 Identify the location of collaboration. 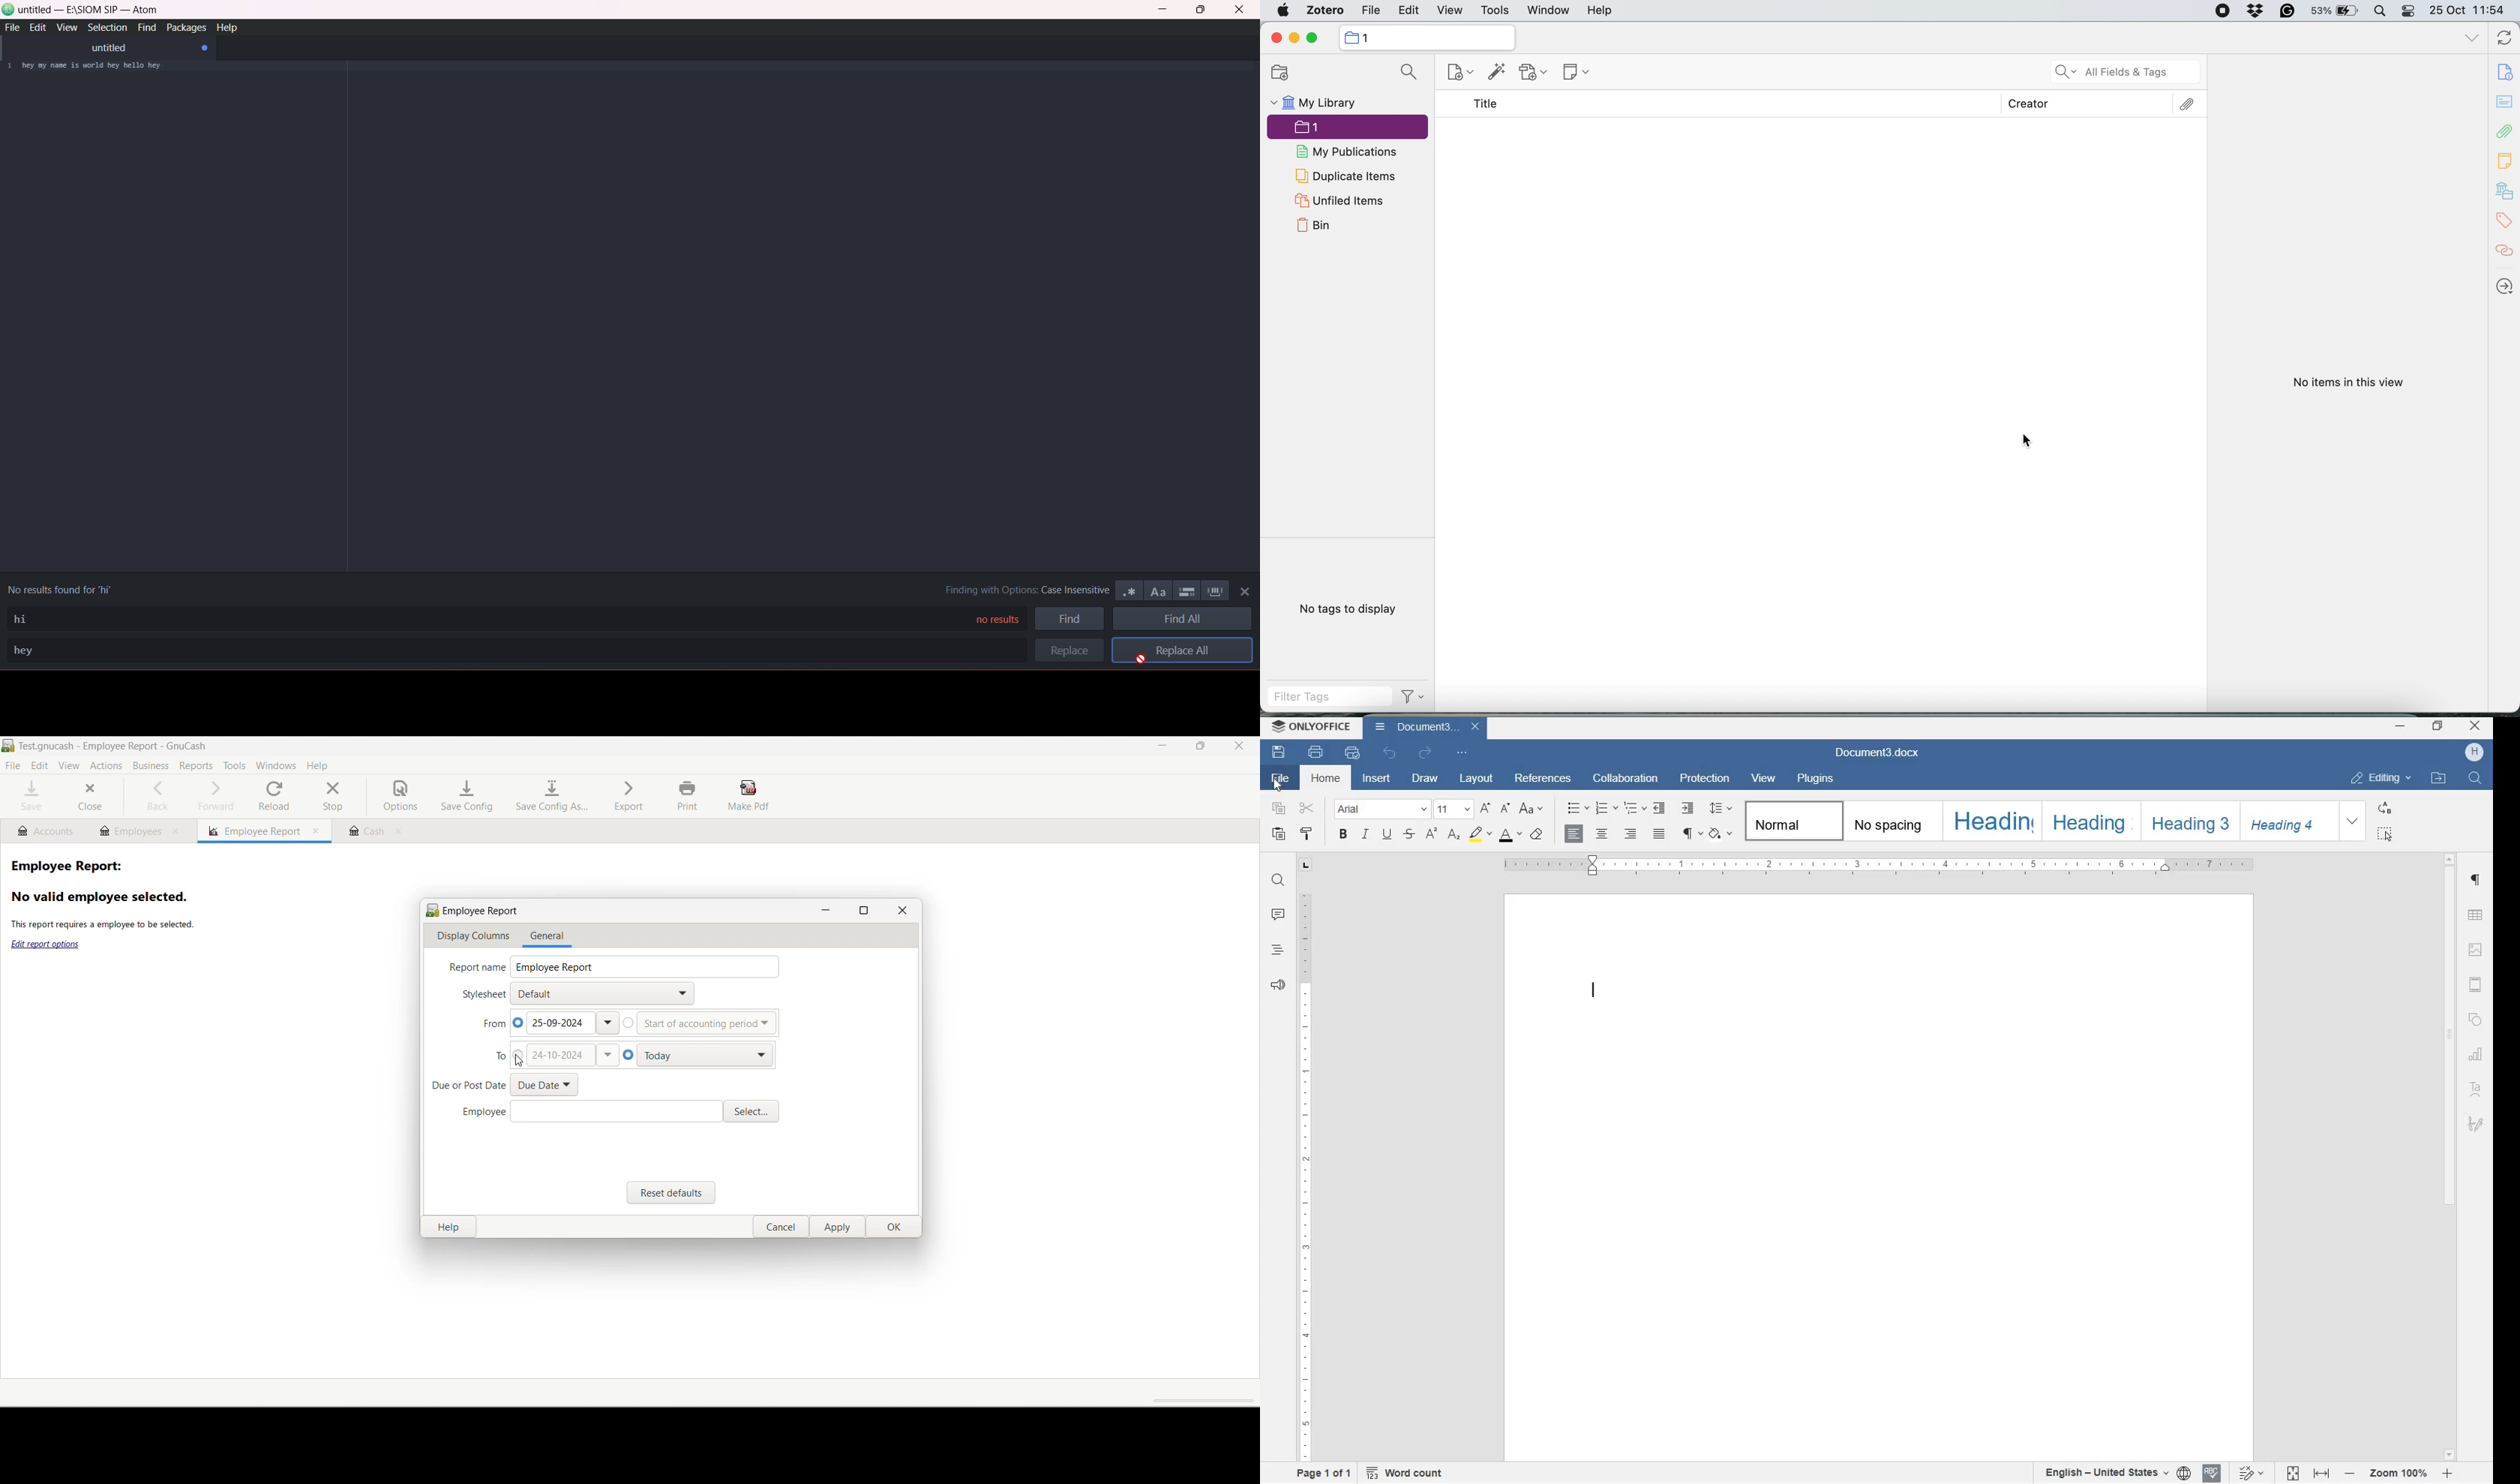
(1625, 779).